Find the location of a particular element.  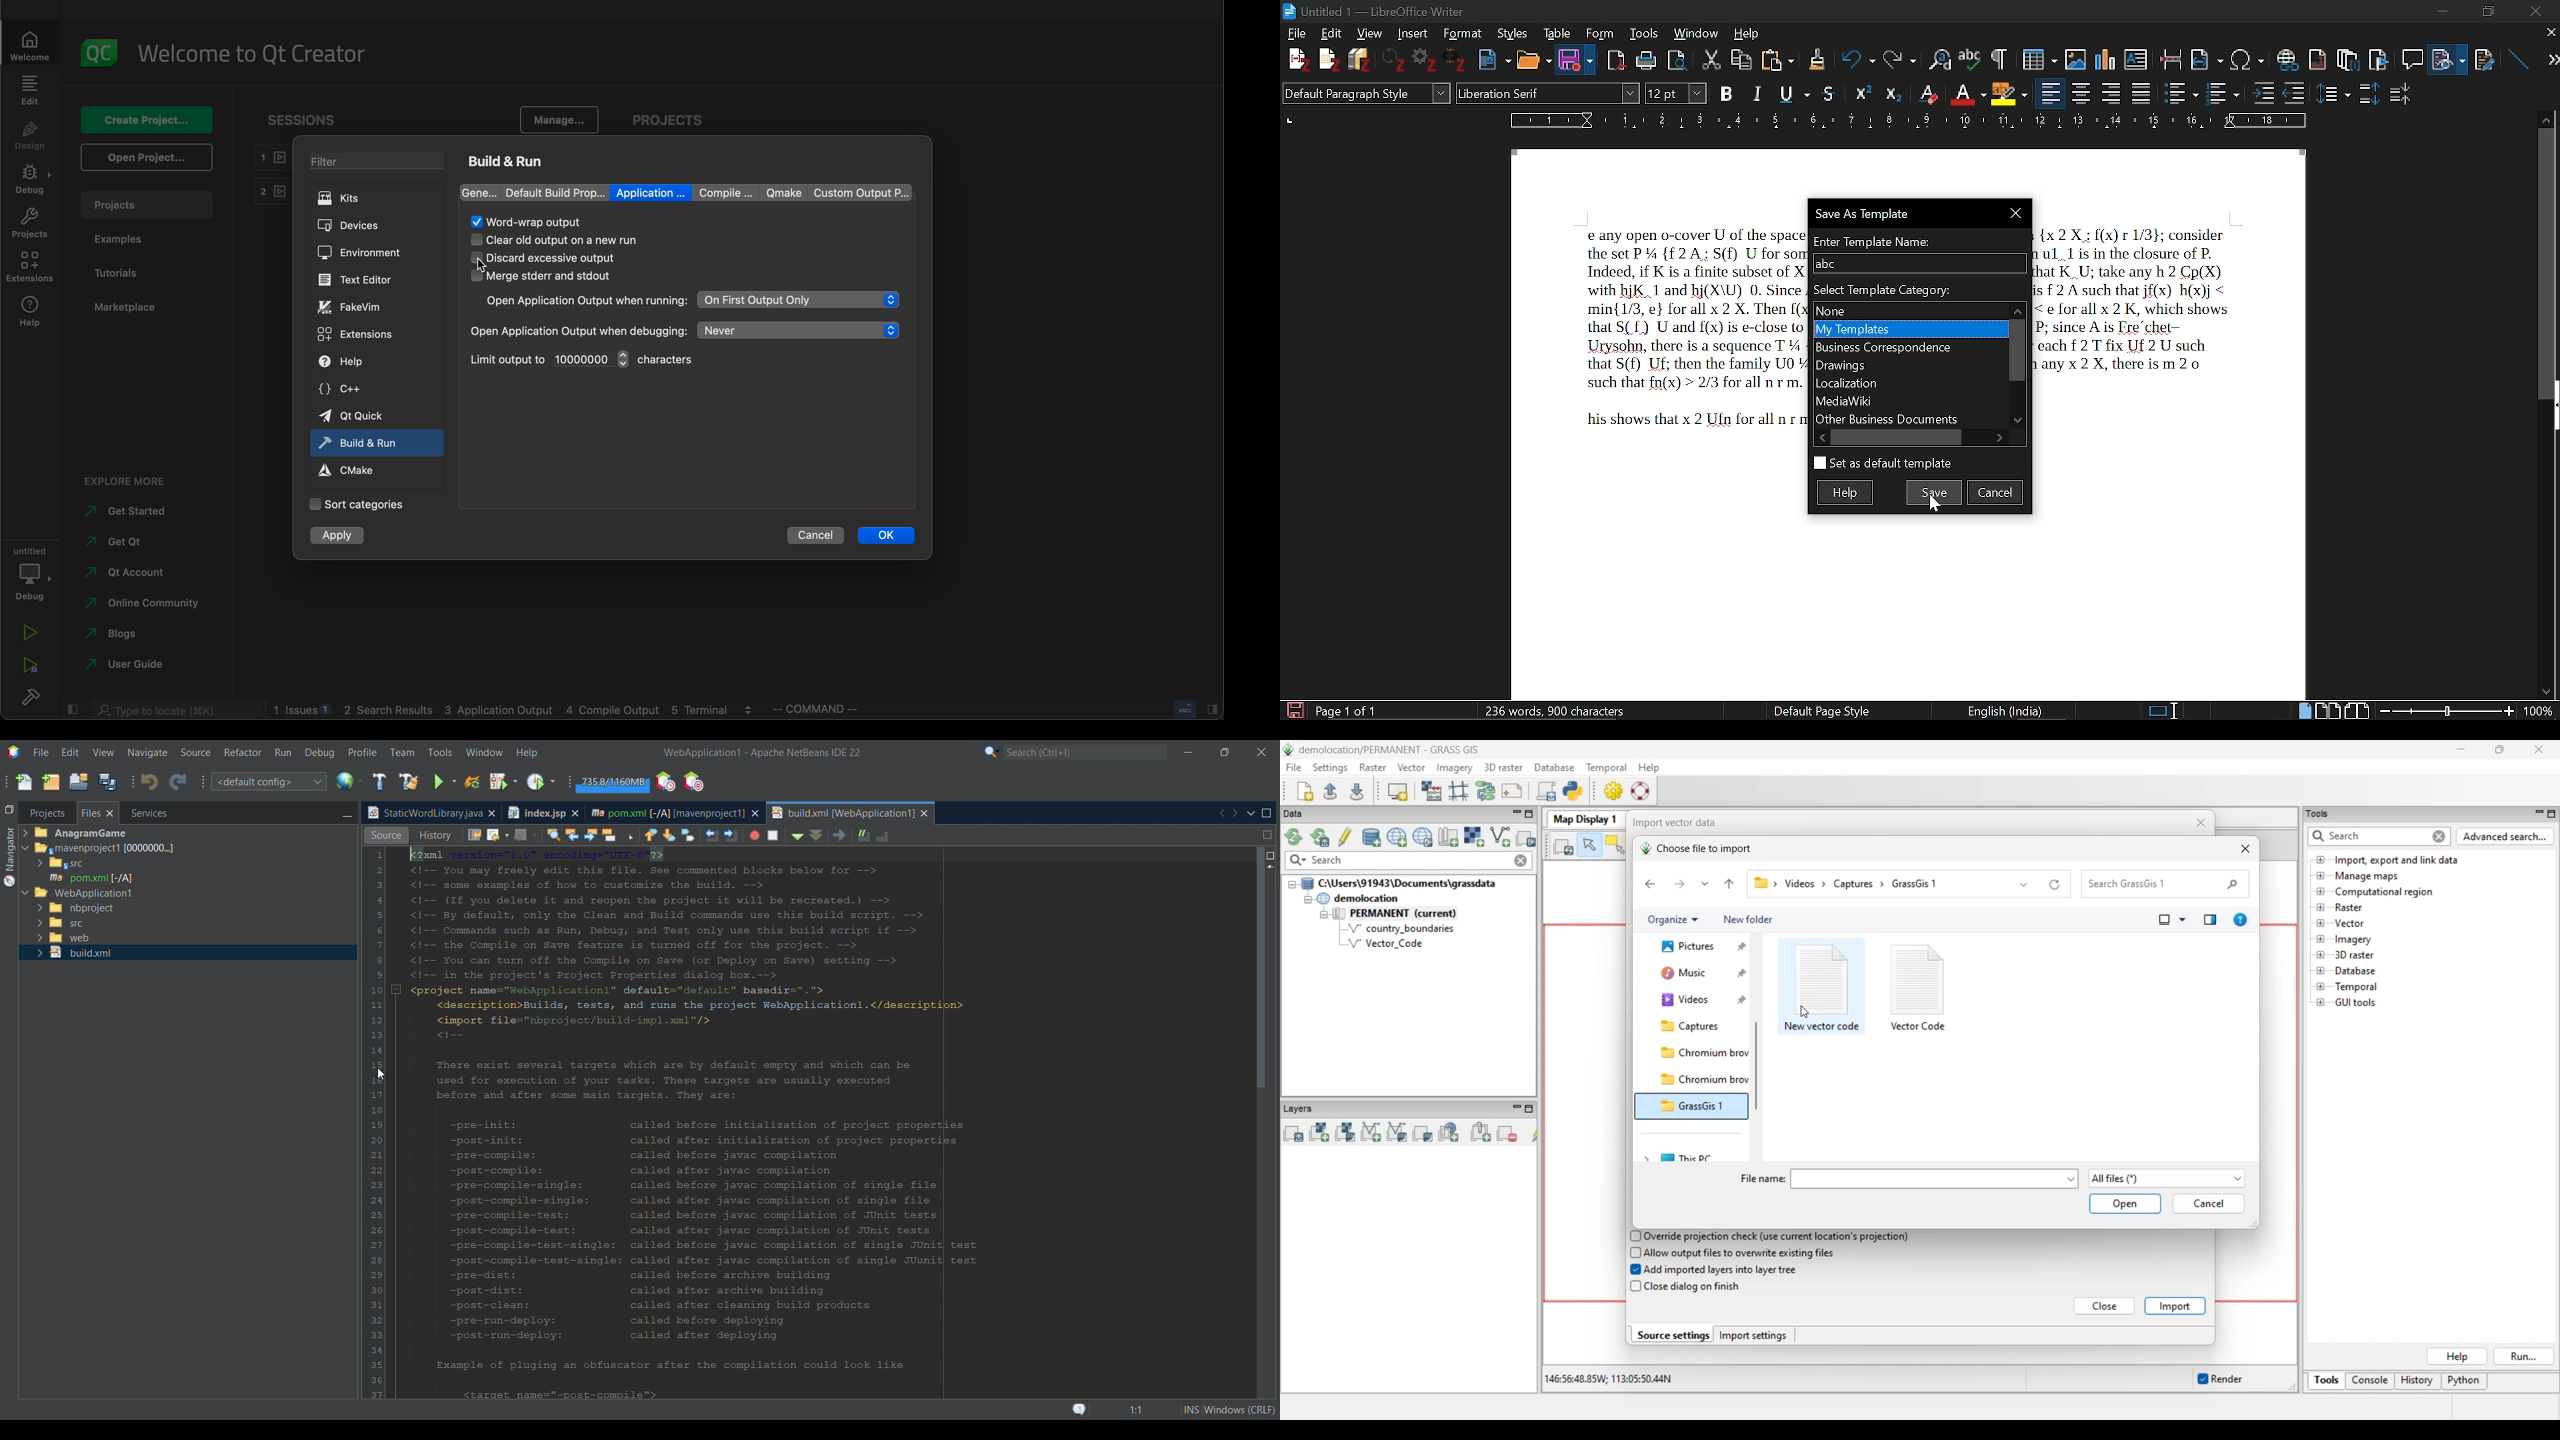

 is located at coordinates (1893, 93).